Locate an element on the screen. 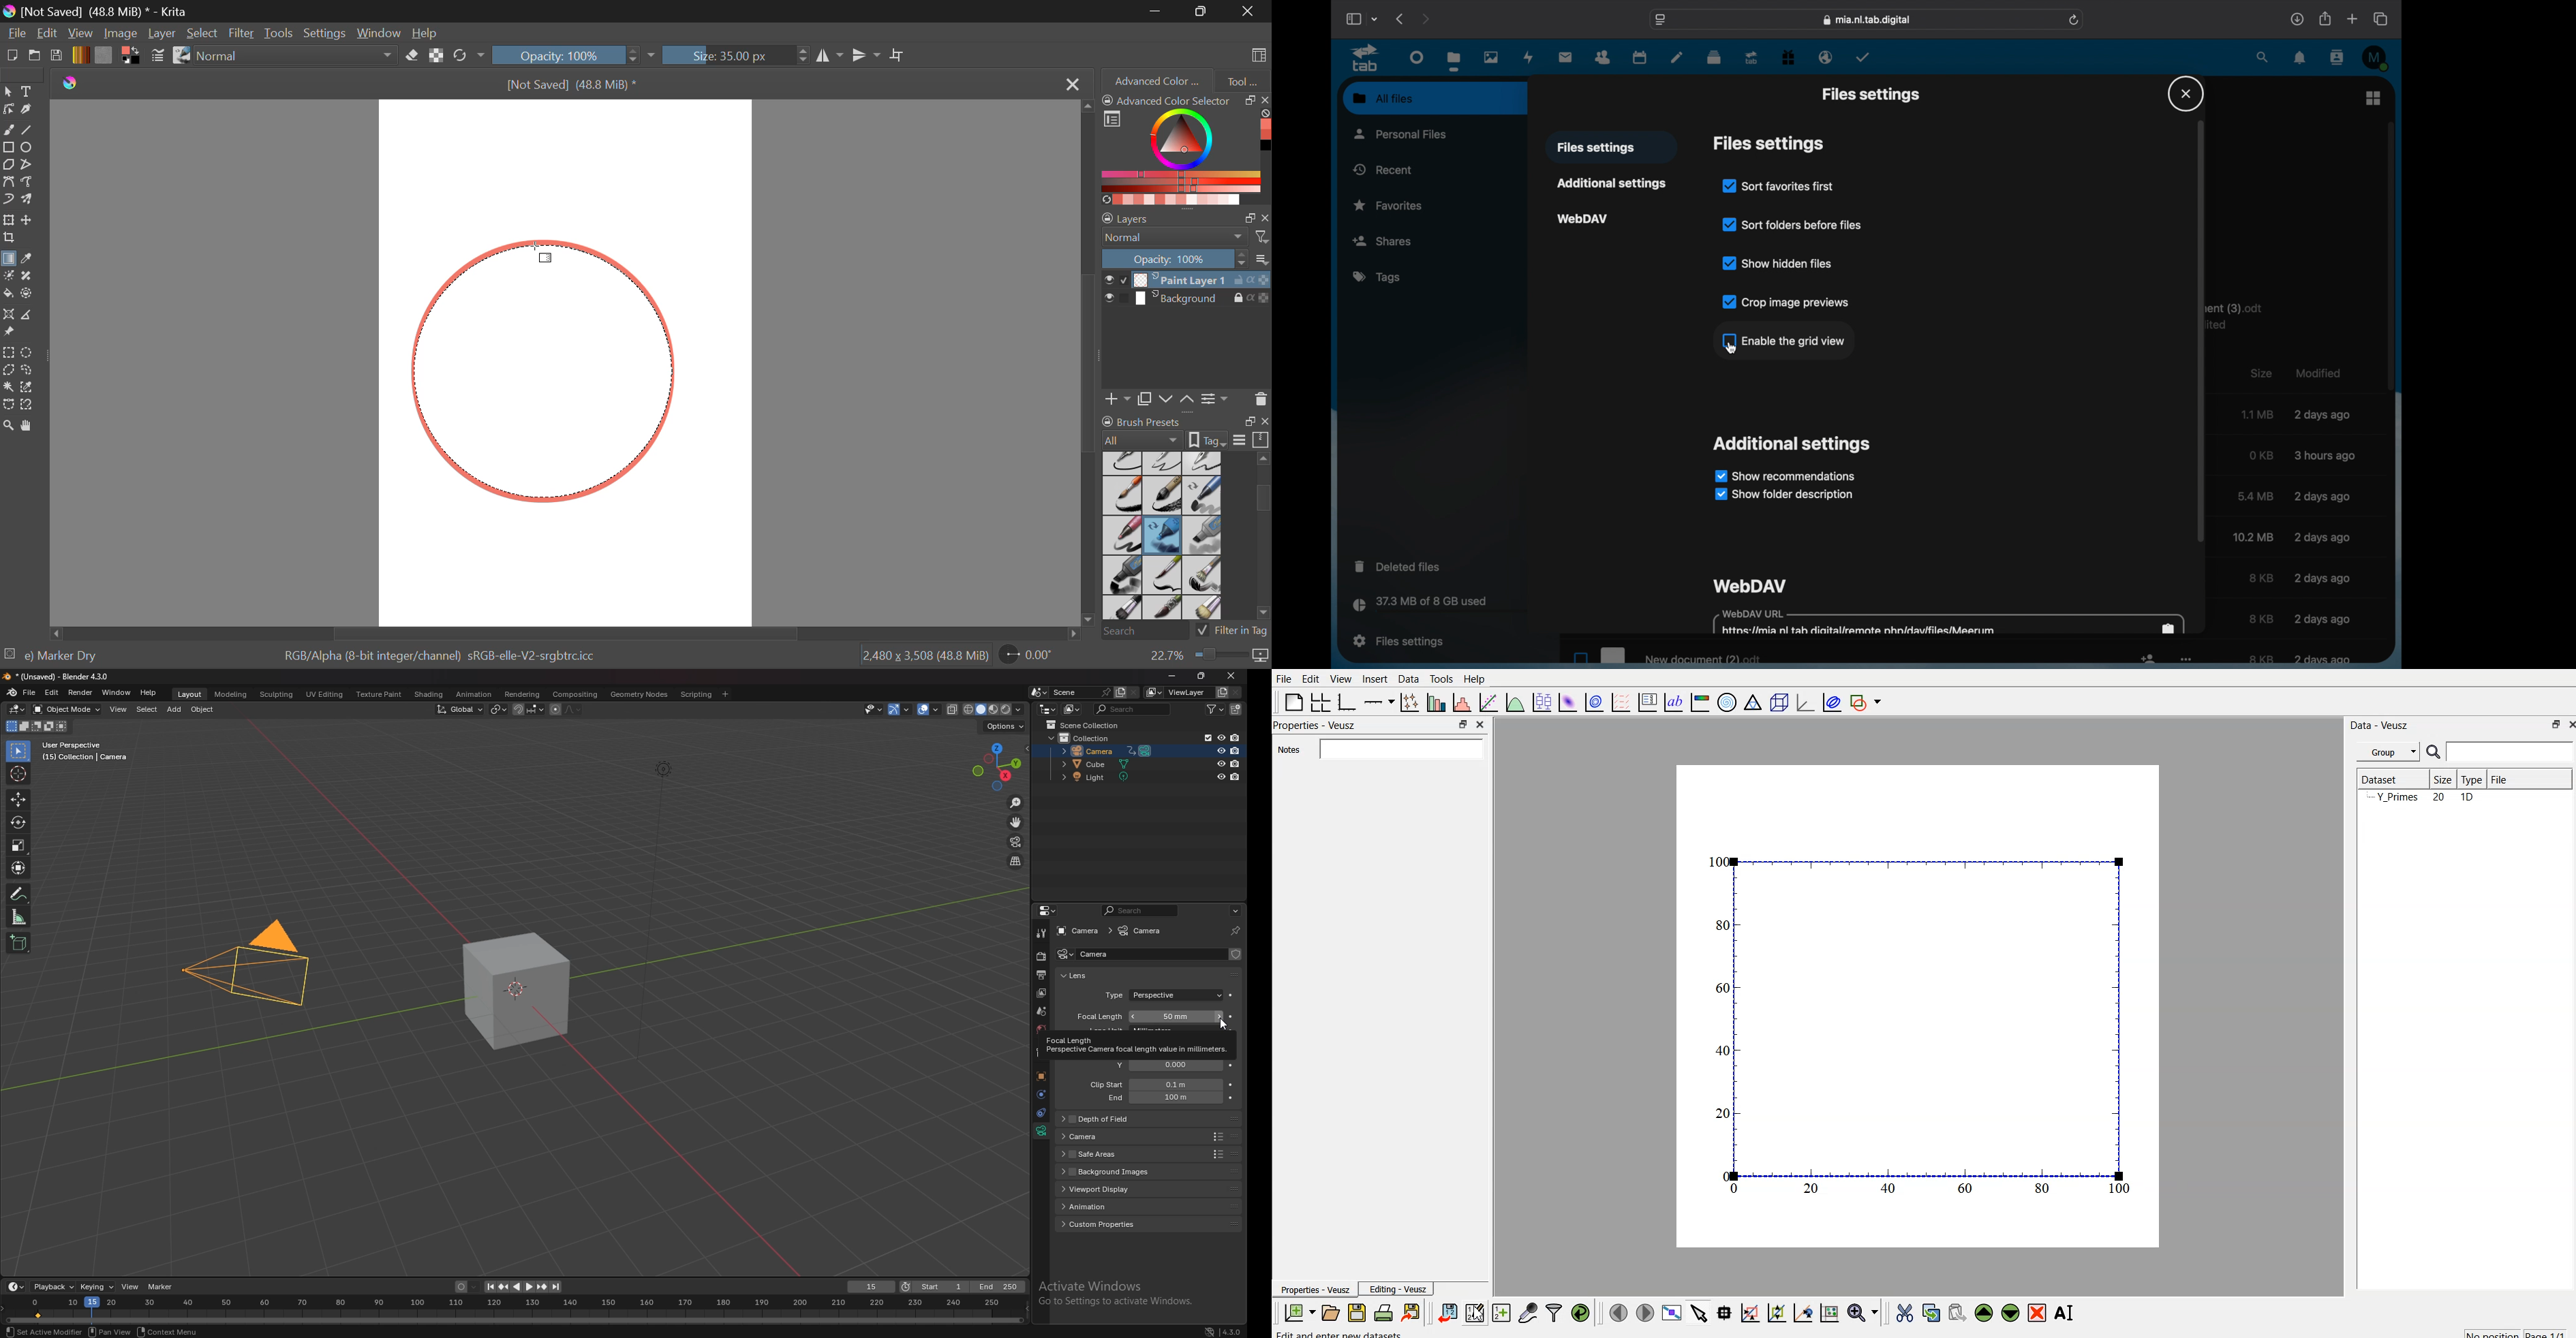 Image resolution: width=2576 pixels, height=1344 pixels. Ternary graph is located at coordinates (1753, 702).